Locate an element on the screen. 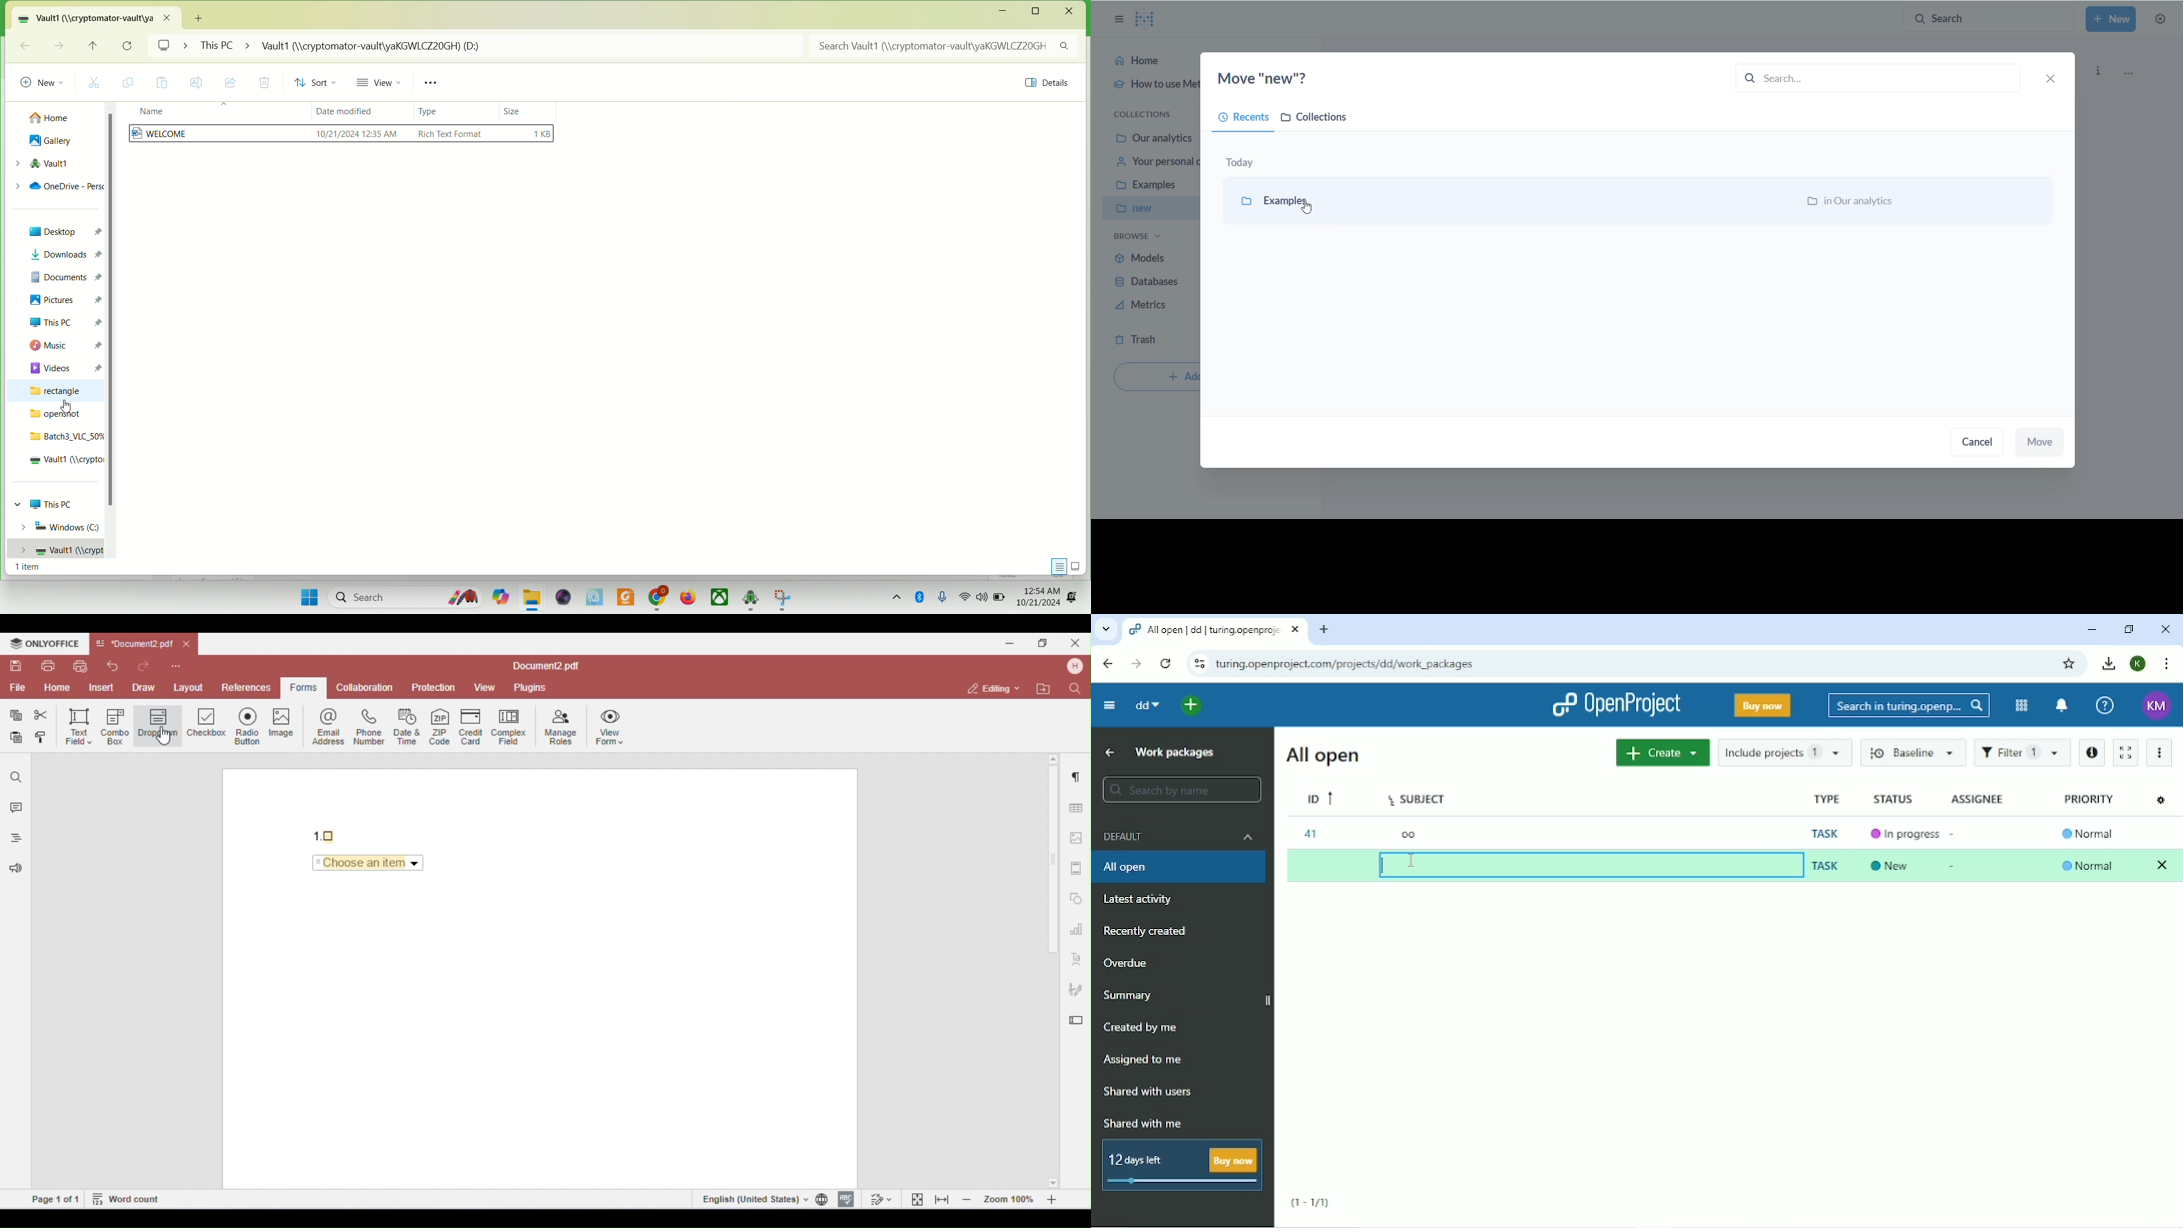 The image size is (2184, 1232). gallery is located at coordinates (51, 142).